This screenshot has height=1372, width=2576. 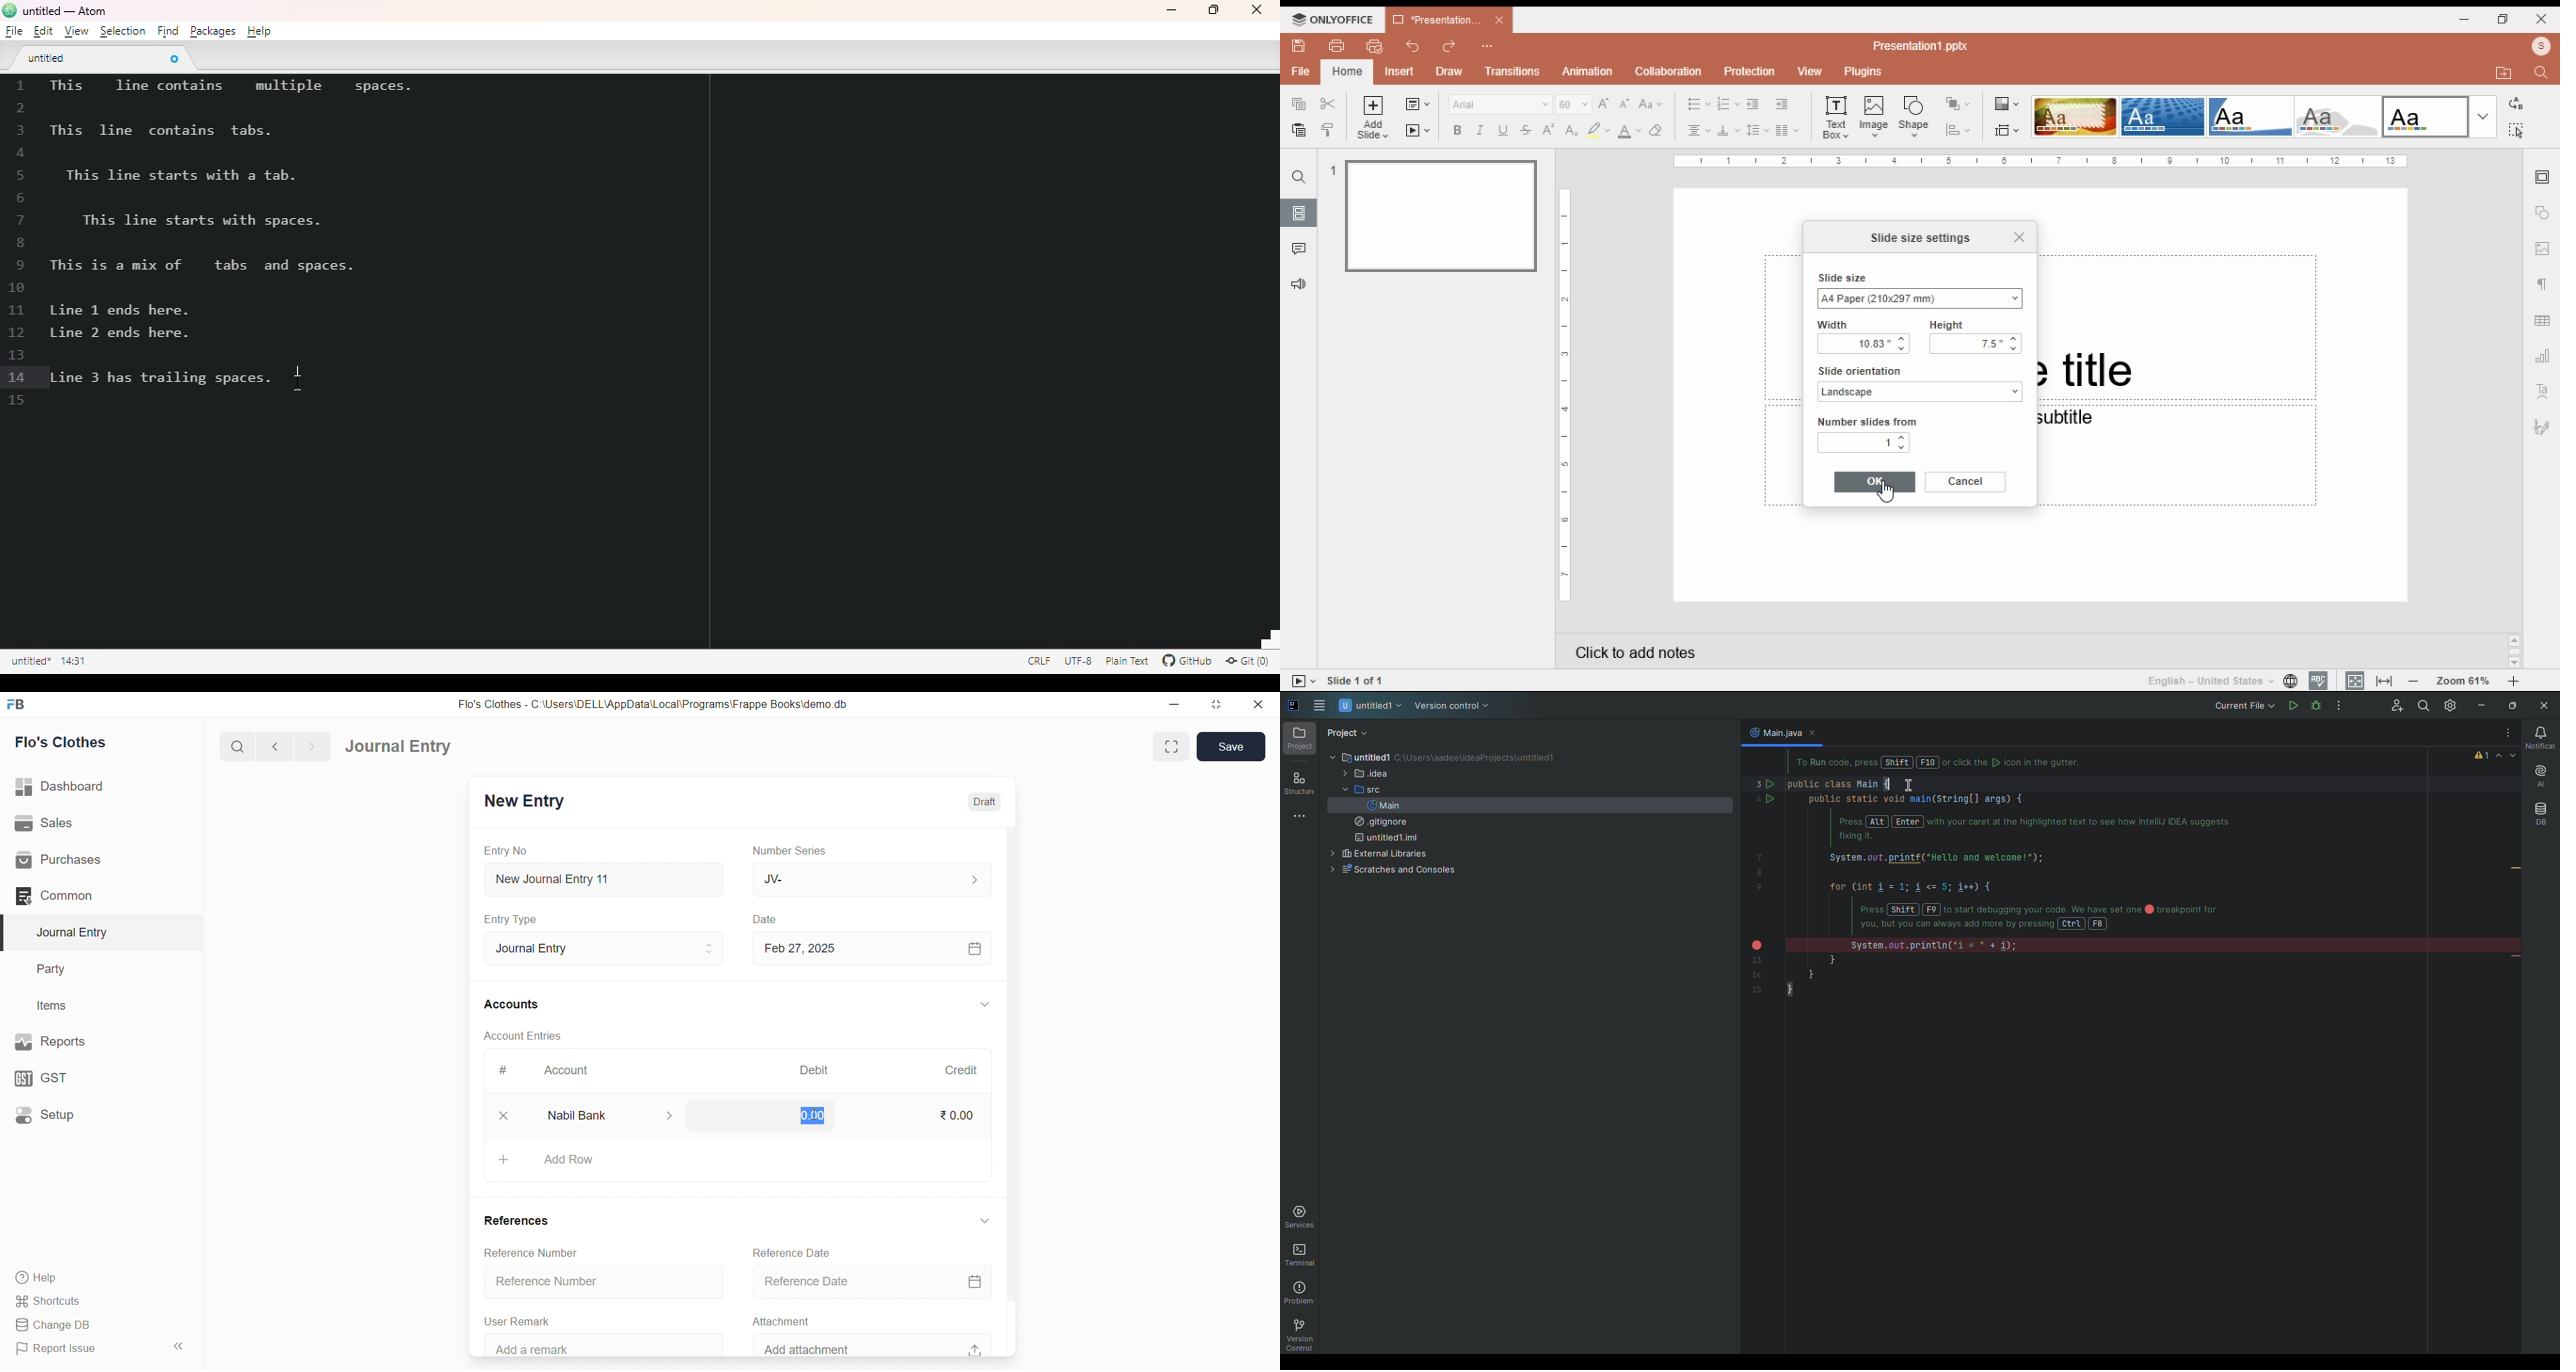 What do you see at coordinates (605, 949) in the screenshot?
I see `Journal Entry` at bounding box center [605, 949].